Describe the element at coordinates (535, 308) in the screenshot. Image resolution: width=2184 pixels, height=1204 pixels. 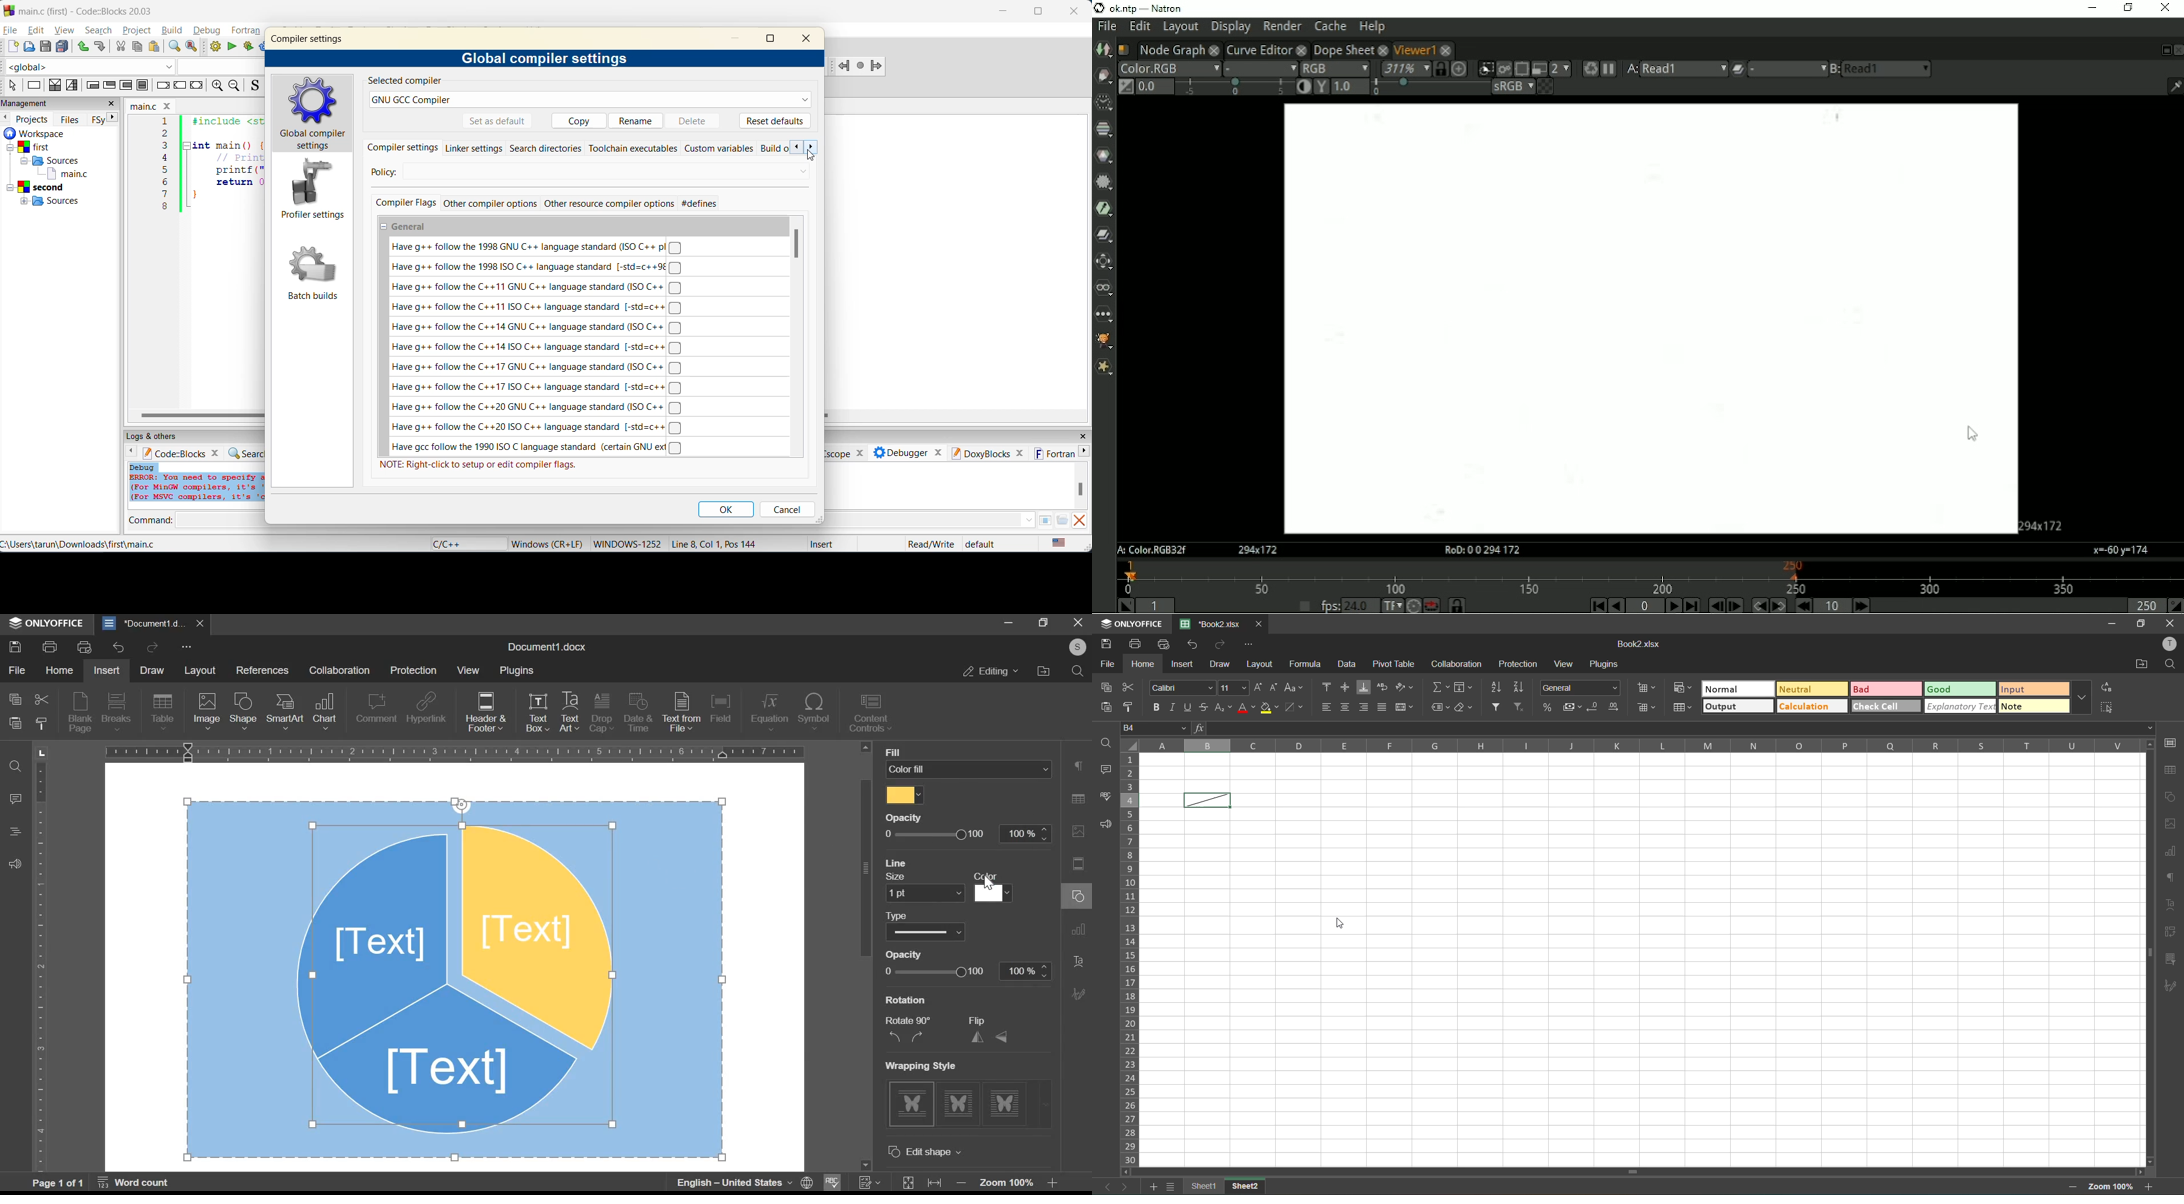
I see `Have g++ follow the C++111SO C++ language standard [-std=c++` at that location.